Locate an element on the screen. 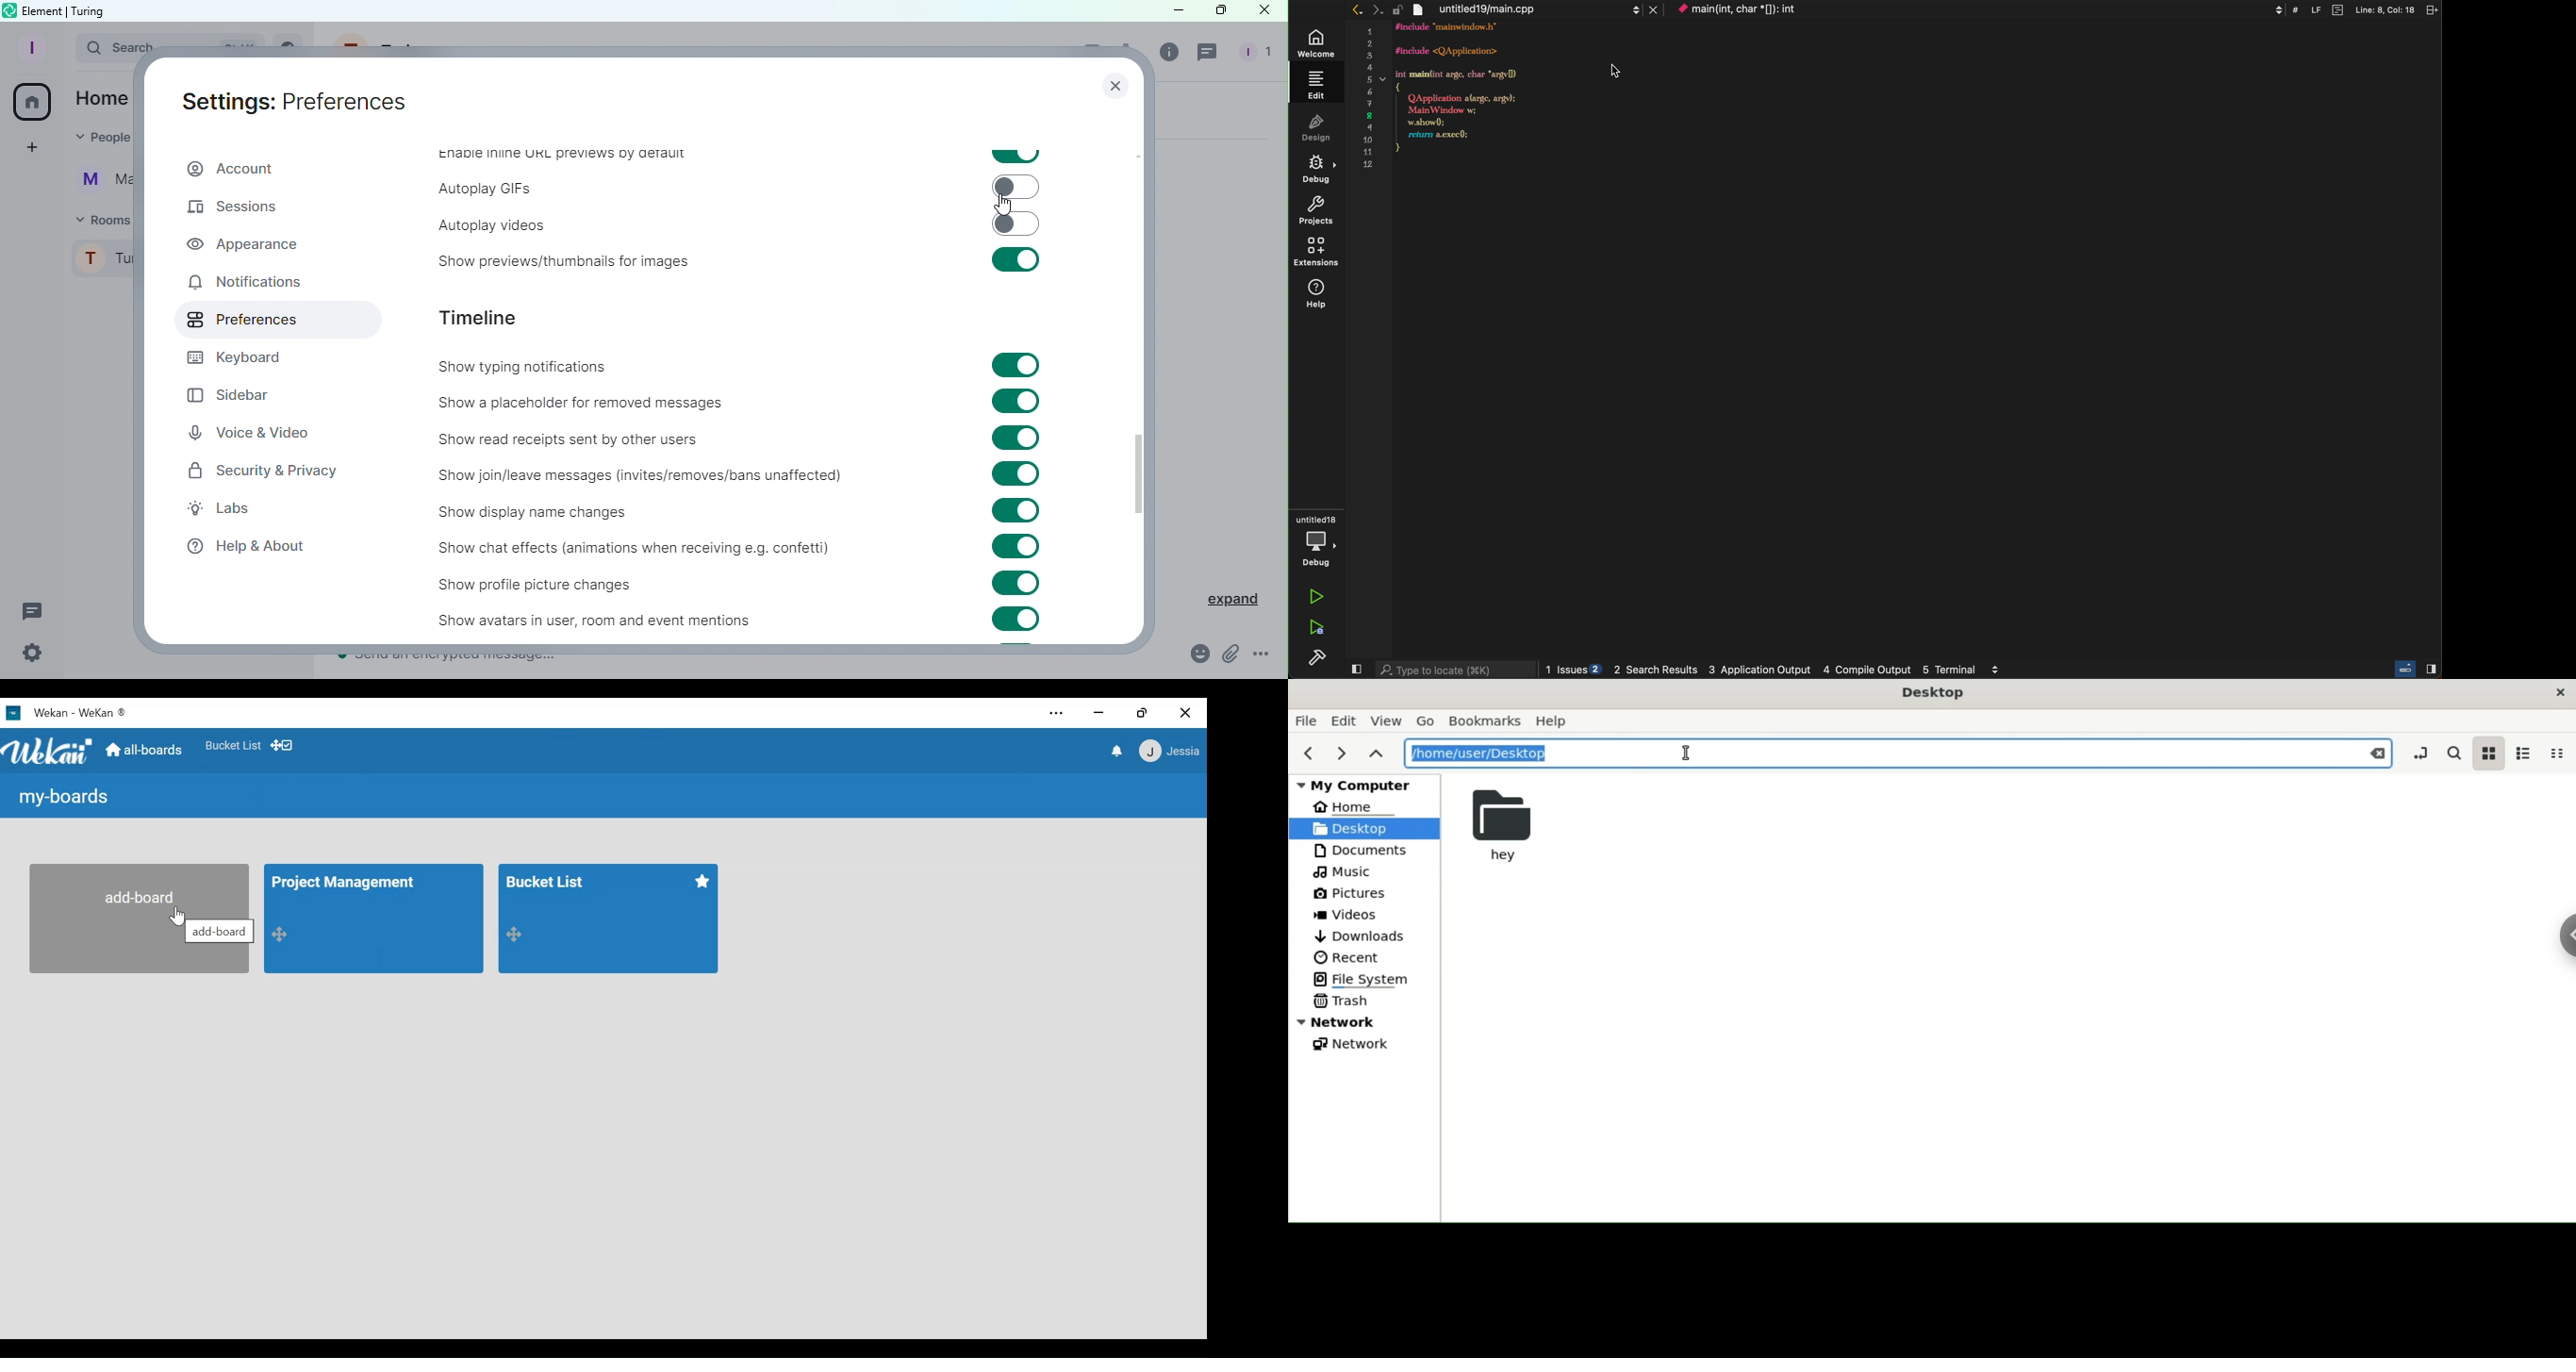 Image resolution: width=2576 pixels, height=1372 pixels. Sidebar is located at coordinates (242, 390).